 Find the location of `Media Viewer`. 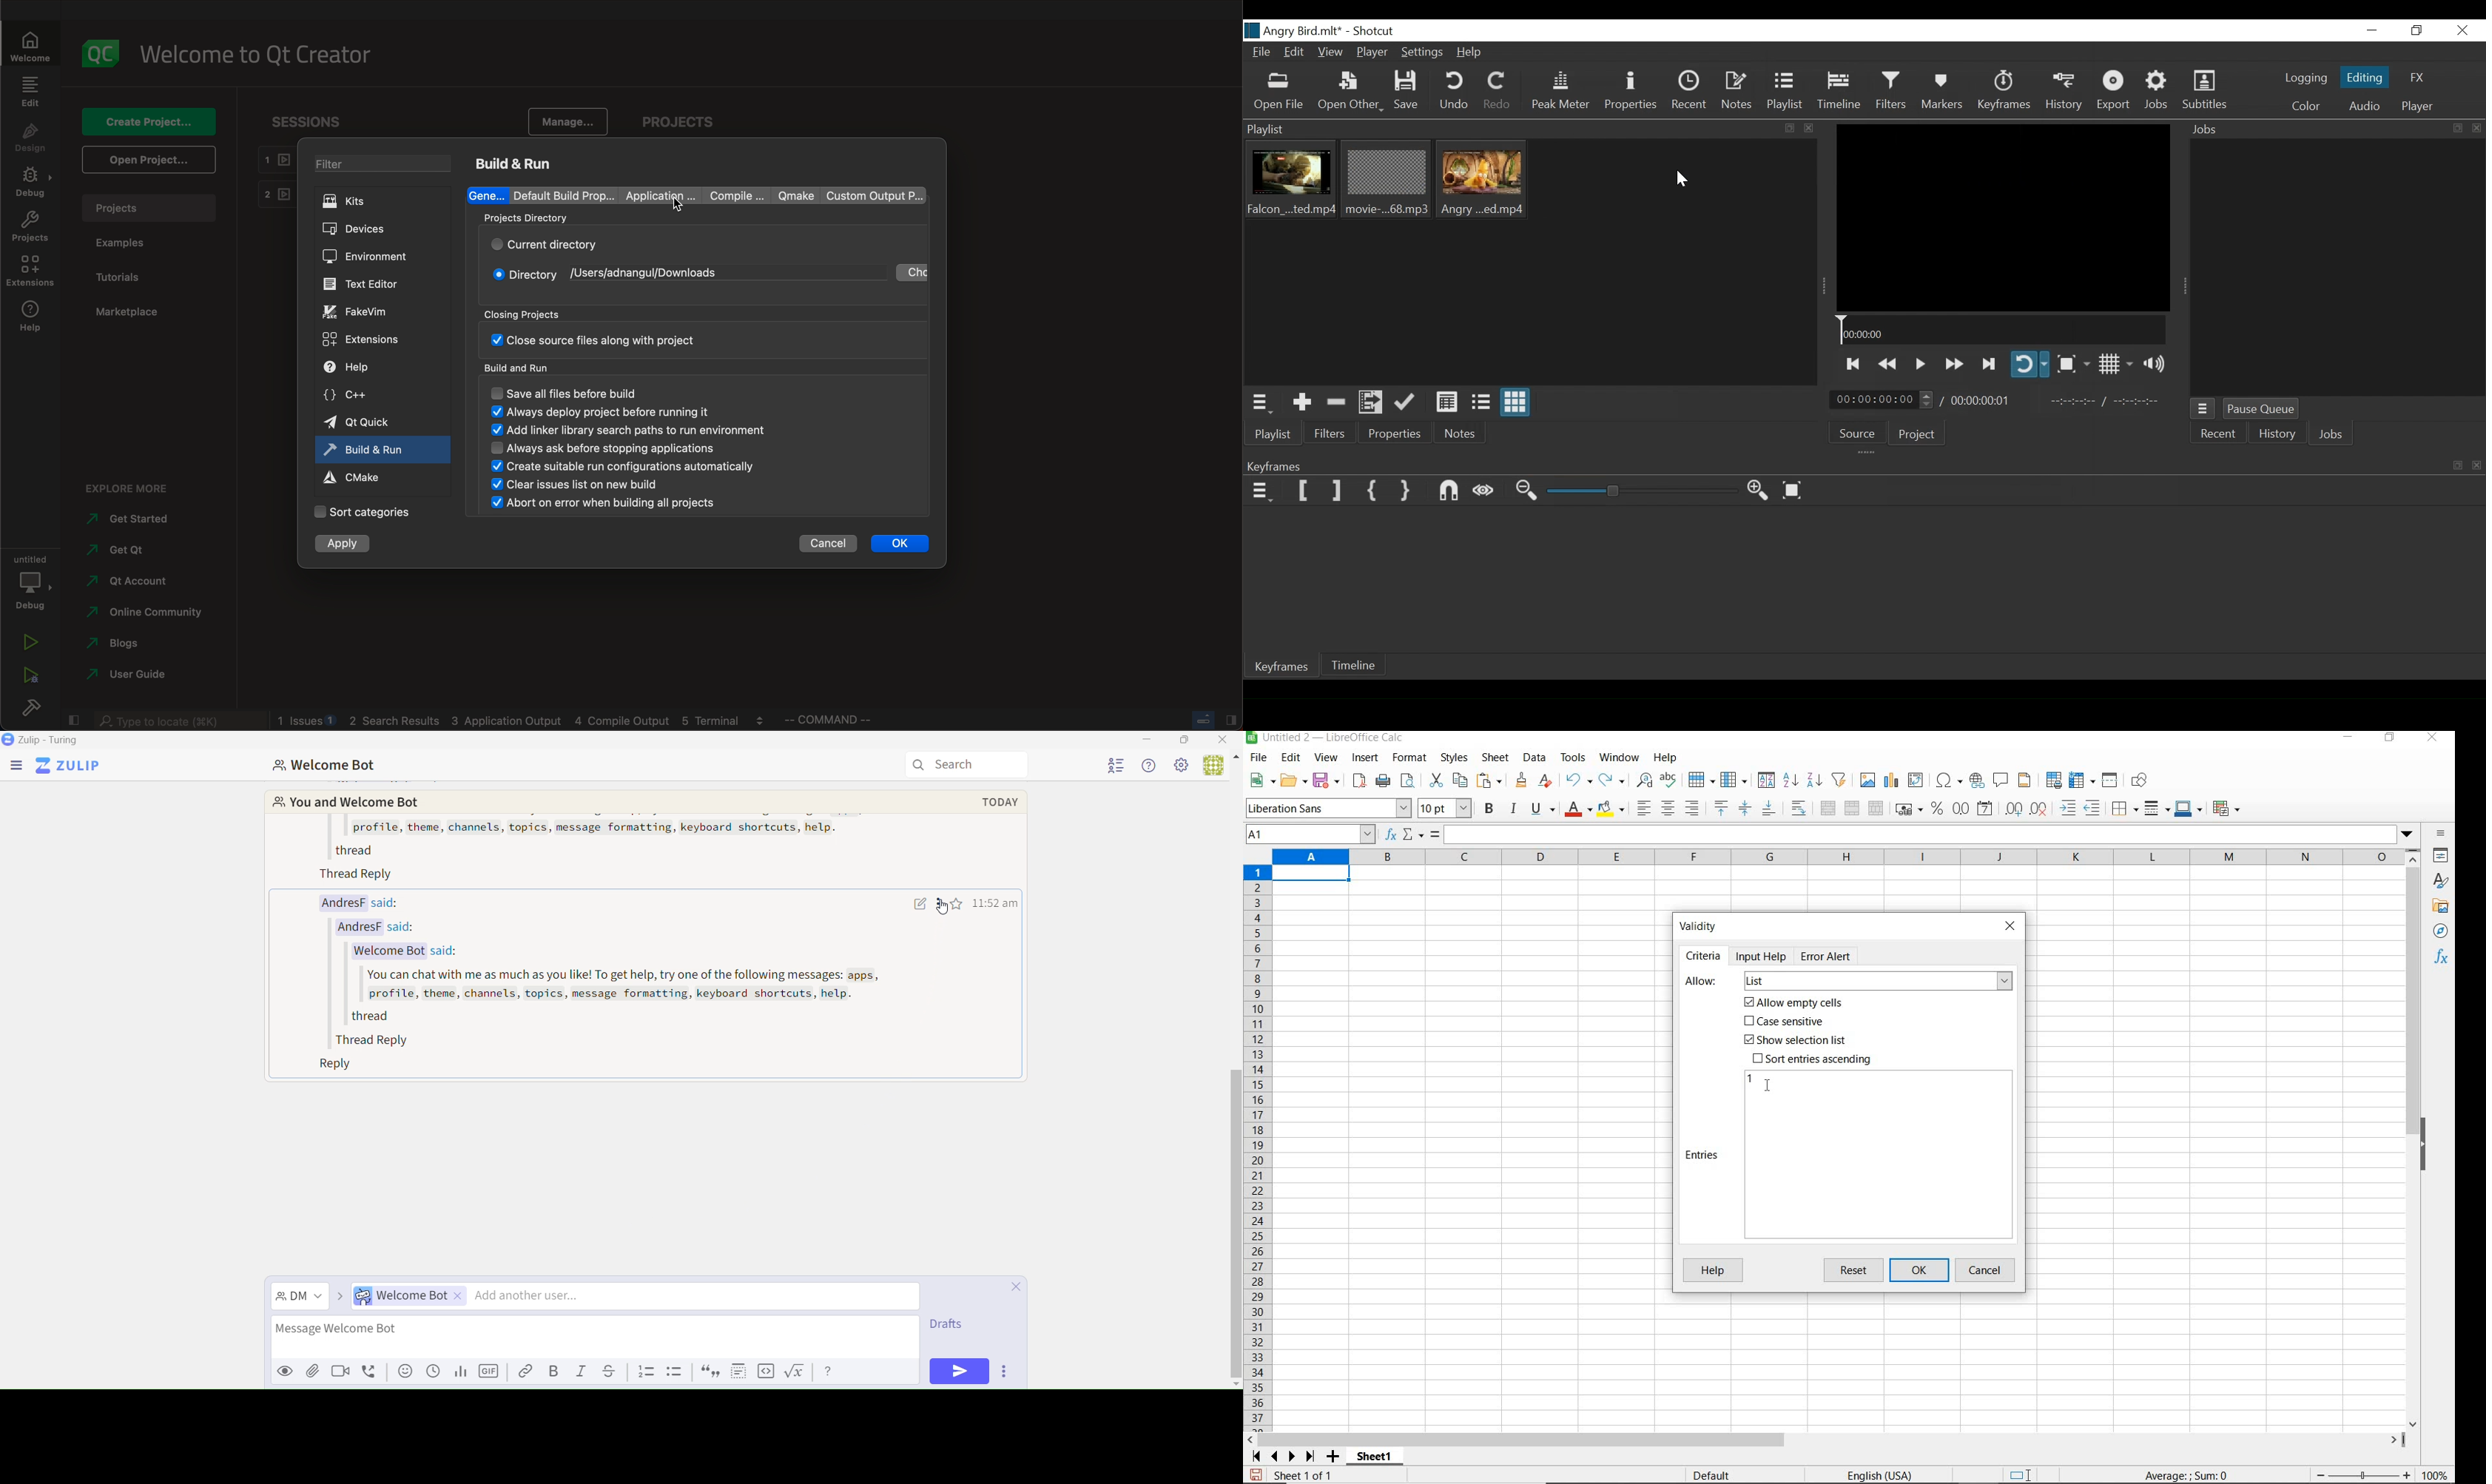

Media Viewer is located at coordinates (2003, 217).